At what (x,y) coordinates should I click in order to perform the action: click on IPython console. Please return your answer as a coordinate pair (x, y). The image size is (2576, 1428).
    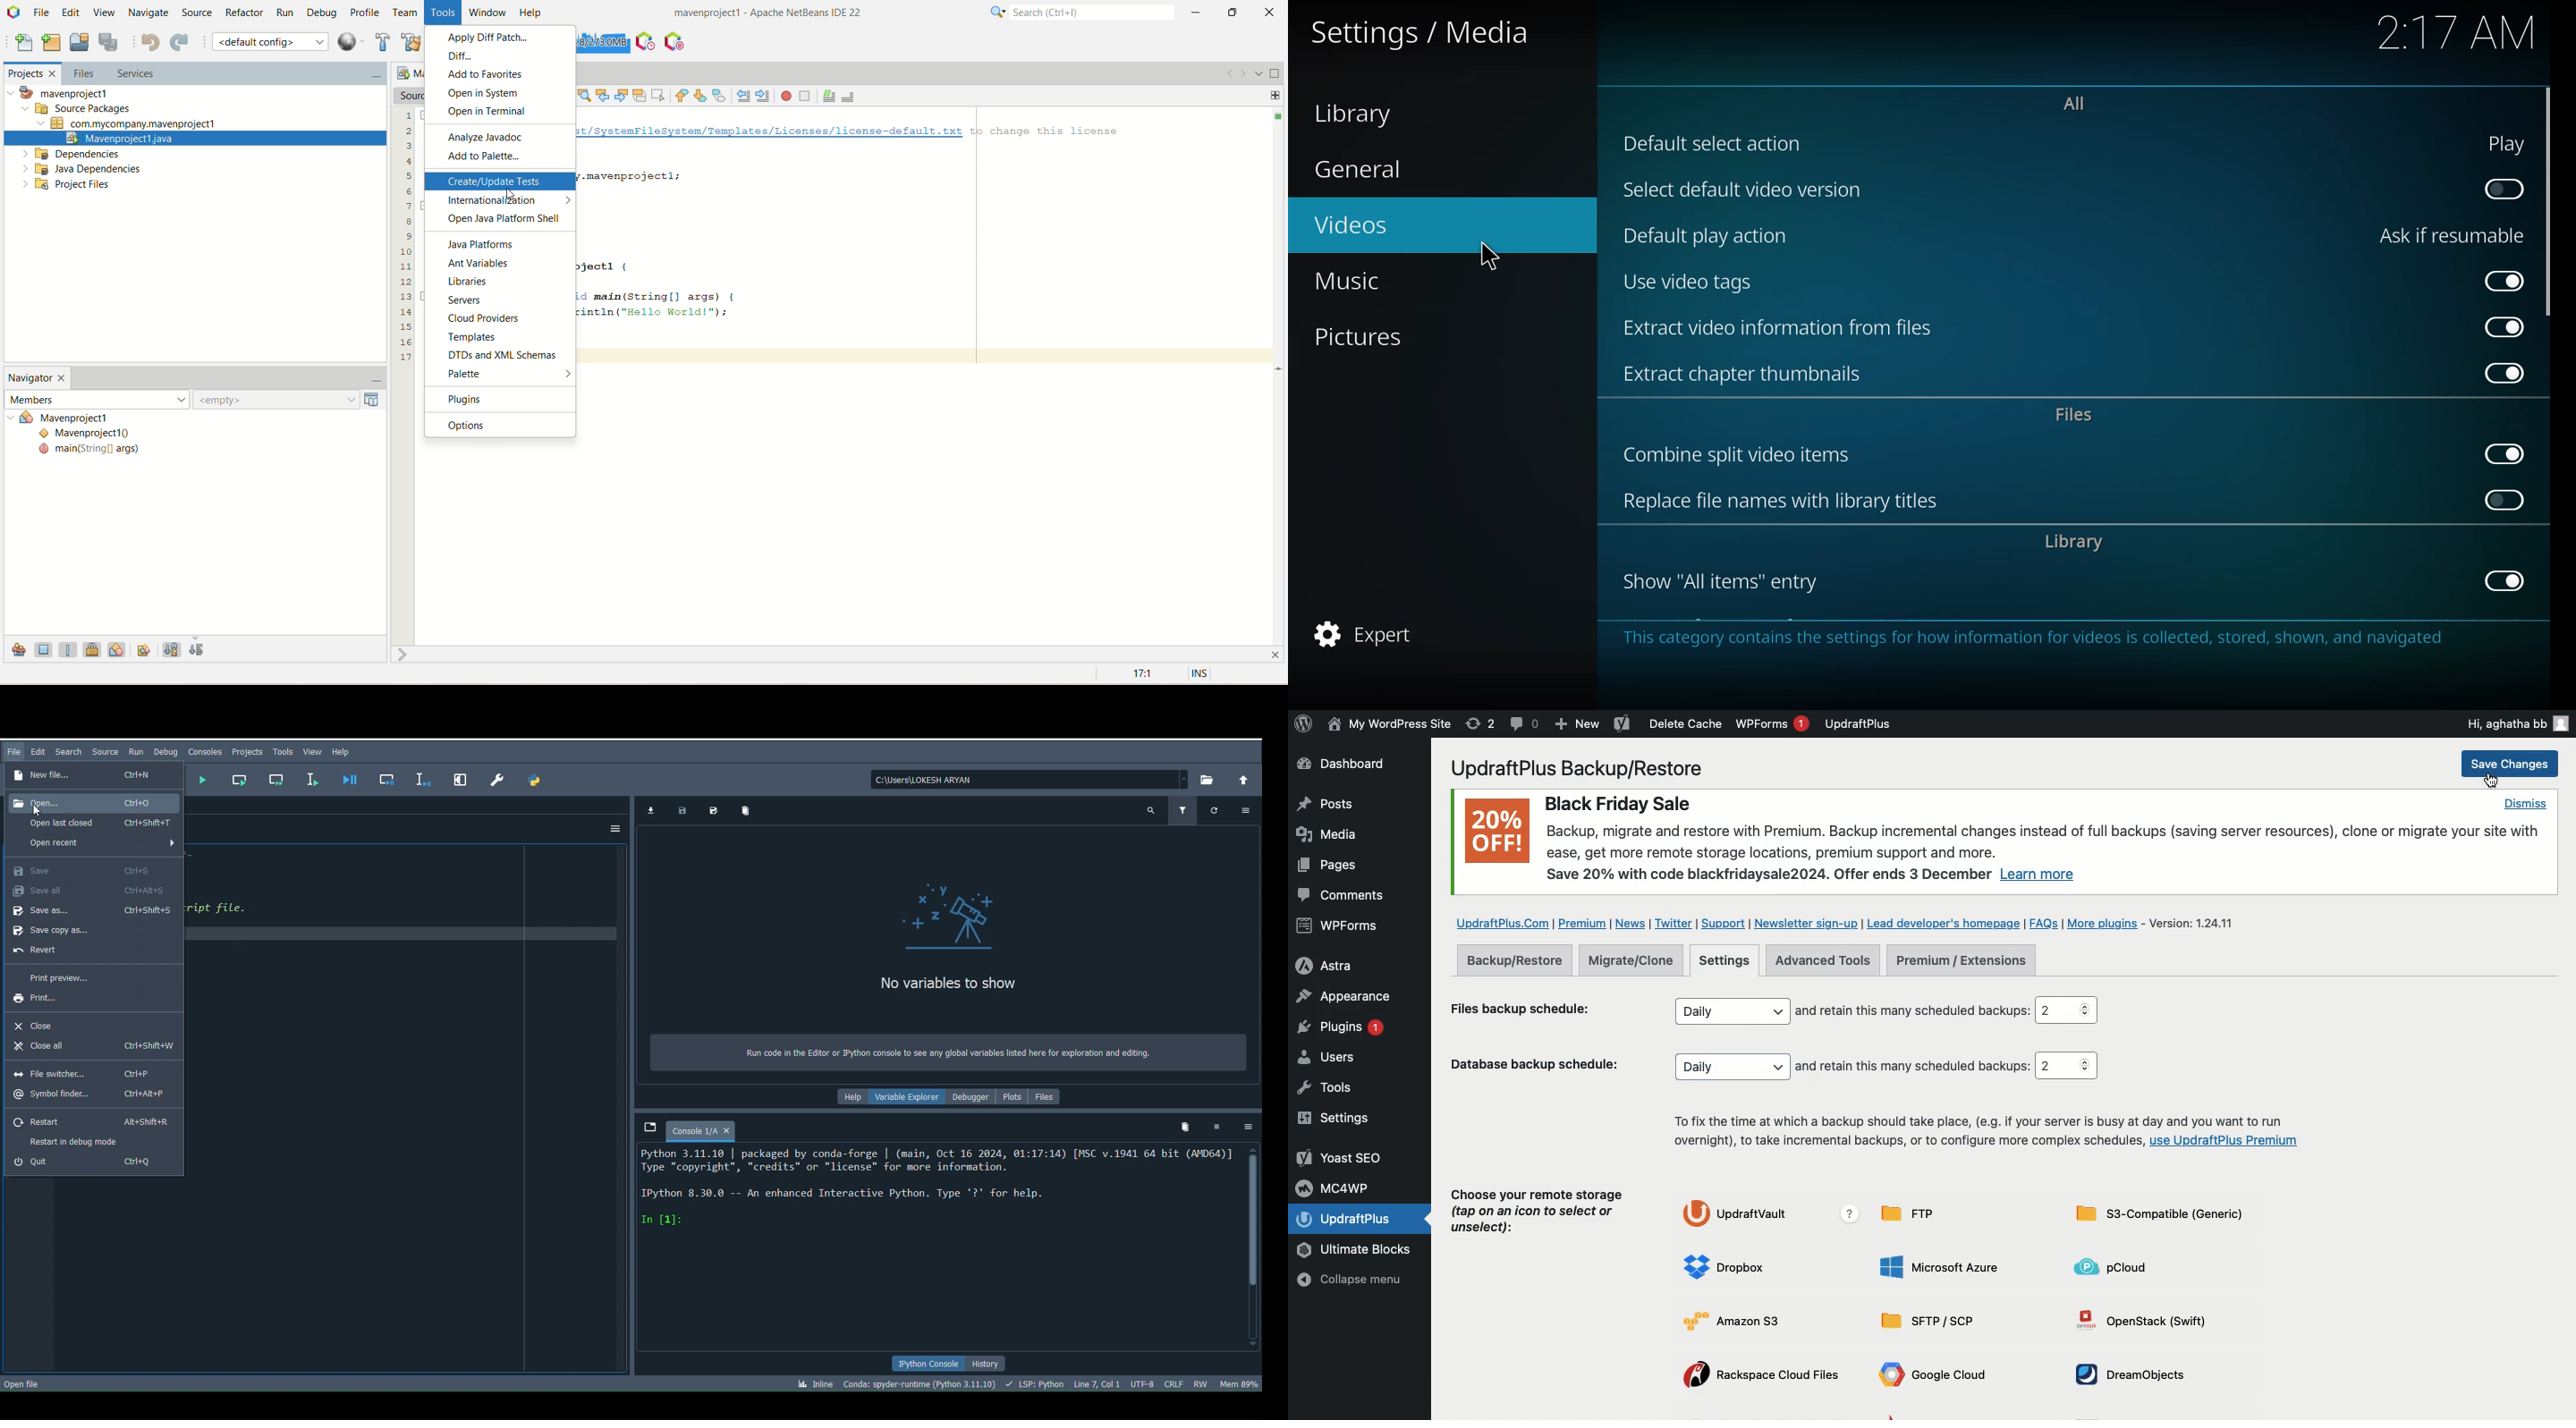
    Looking at the image, I should click on (923, 1365).